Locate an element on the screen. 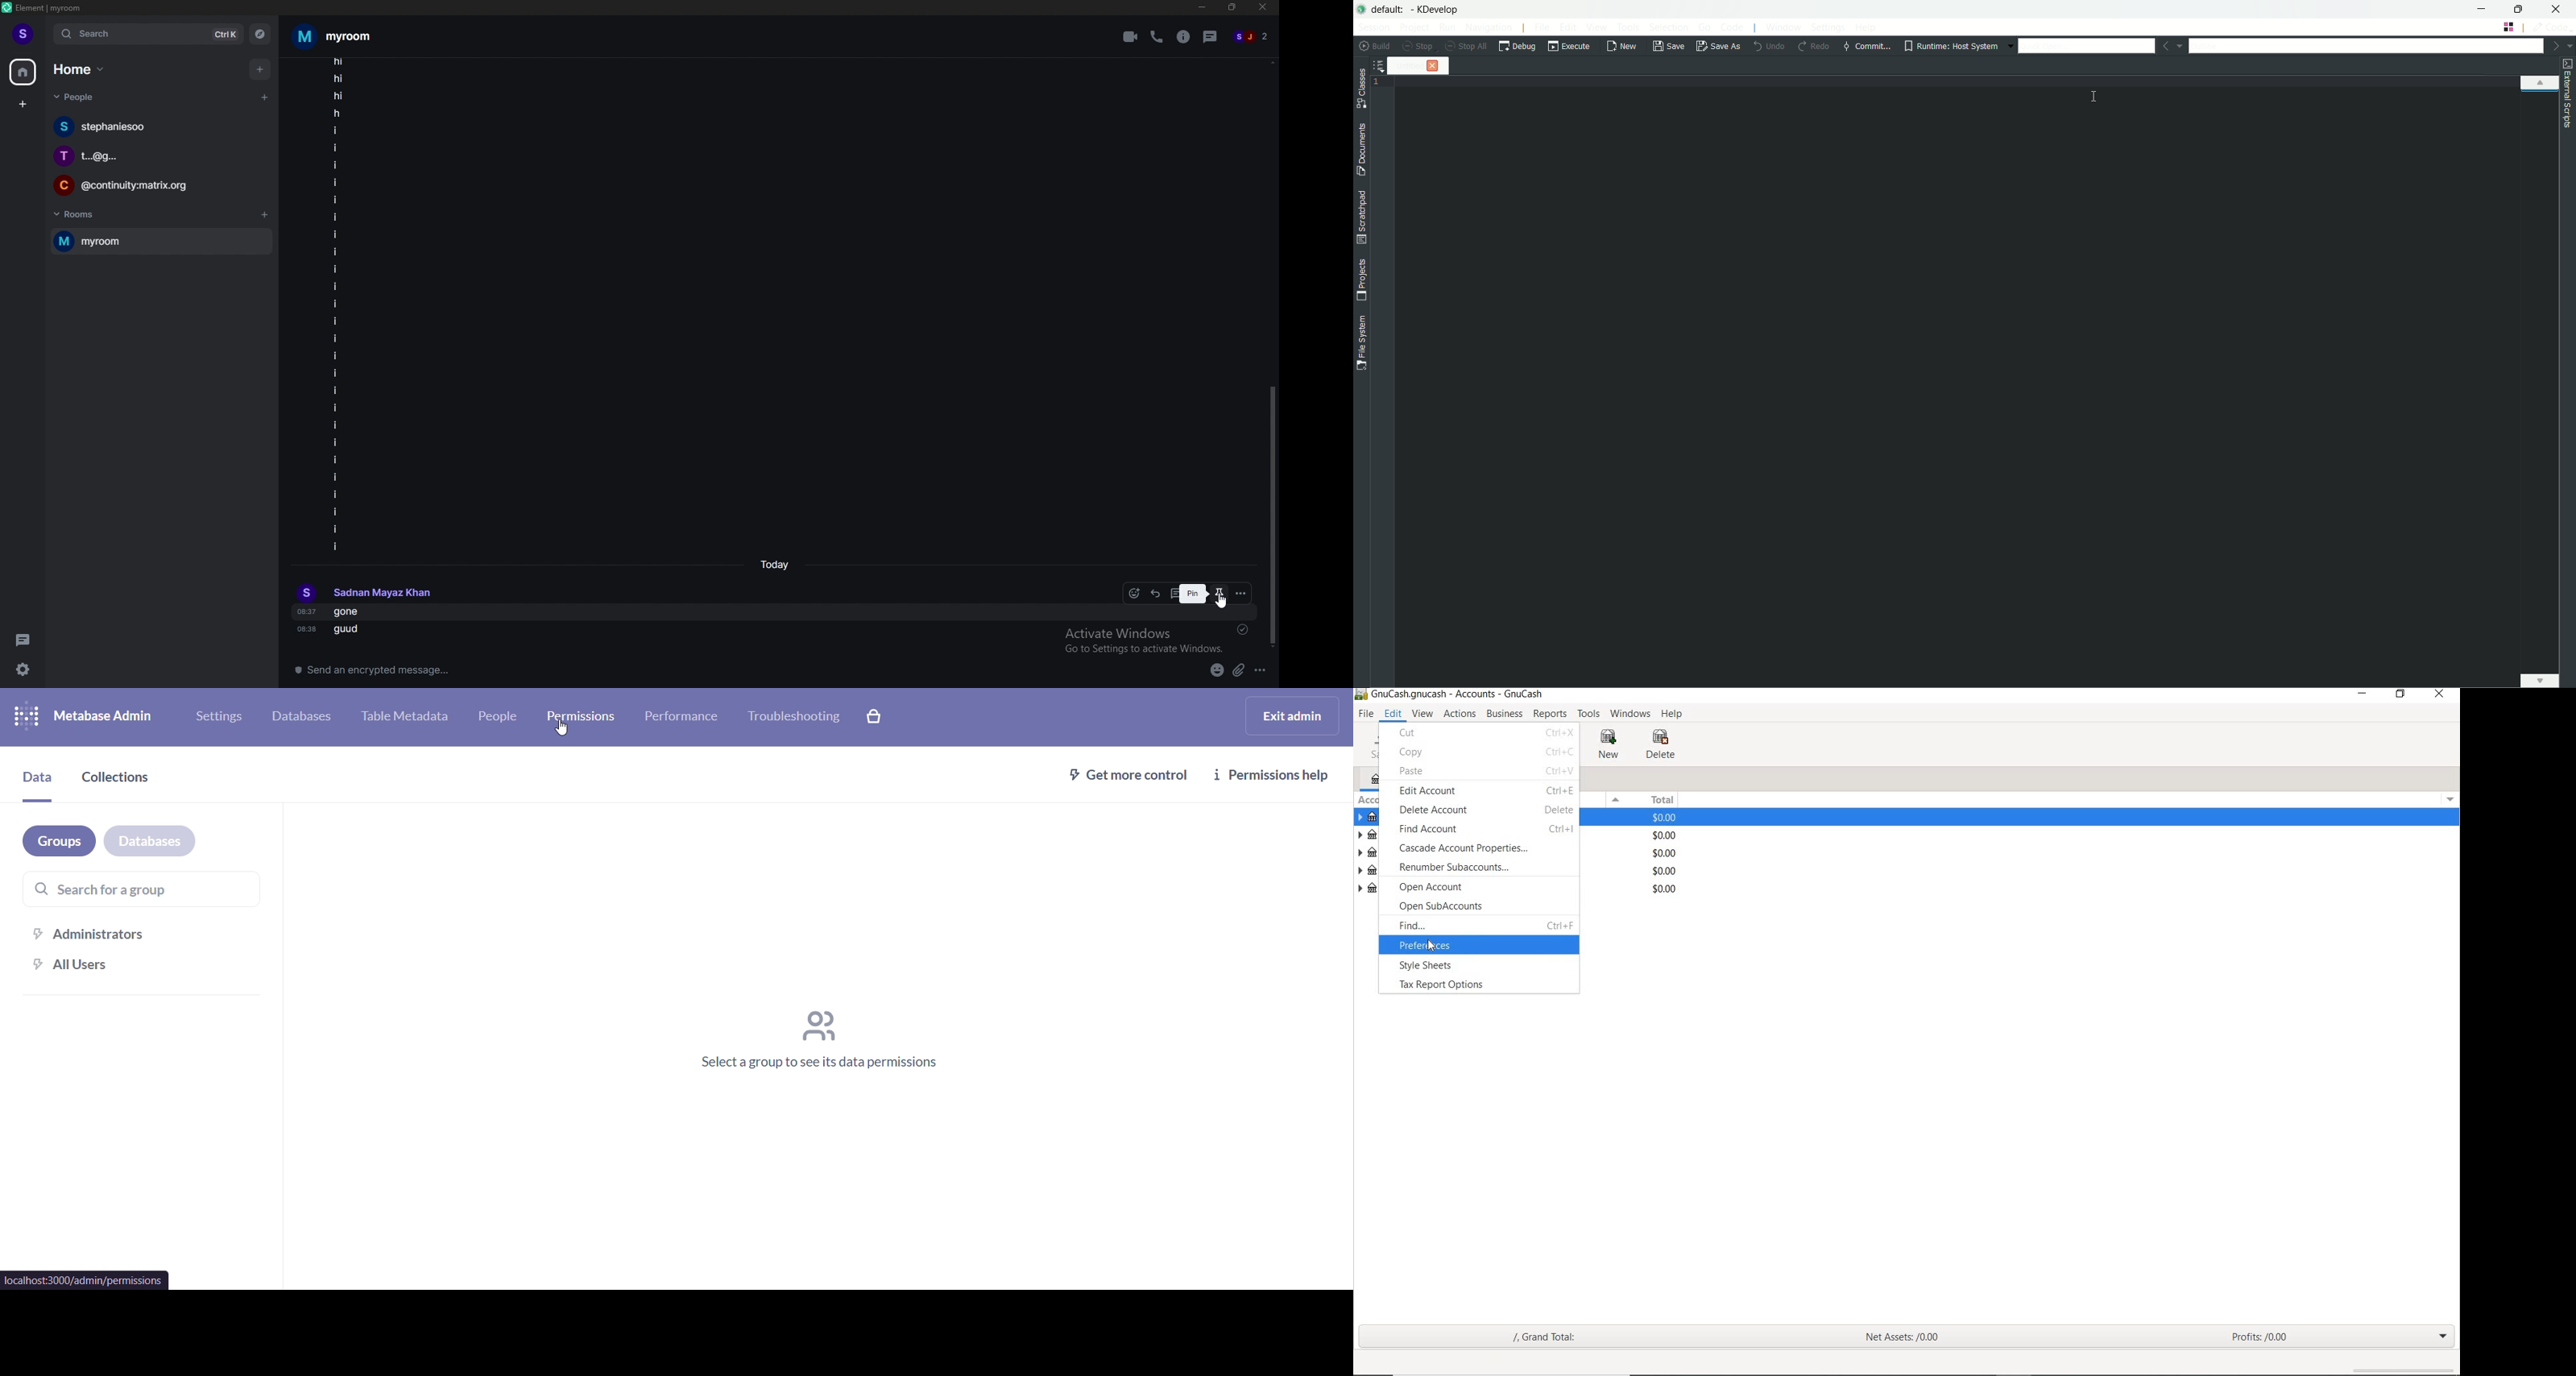 The image size is (2576, 1400). open subaccounts is located at coordinates (1443, 906).